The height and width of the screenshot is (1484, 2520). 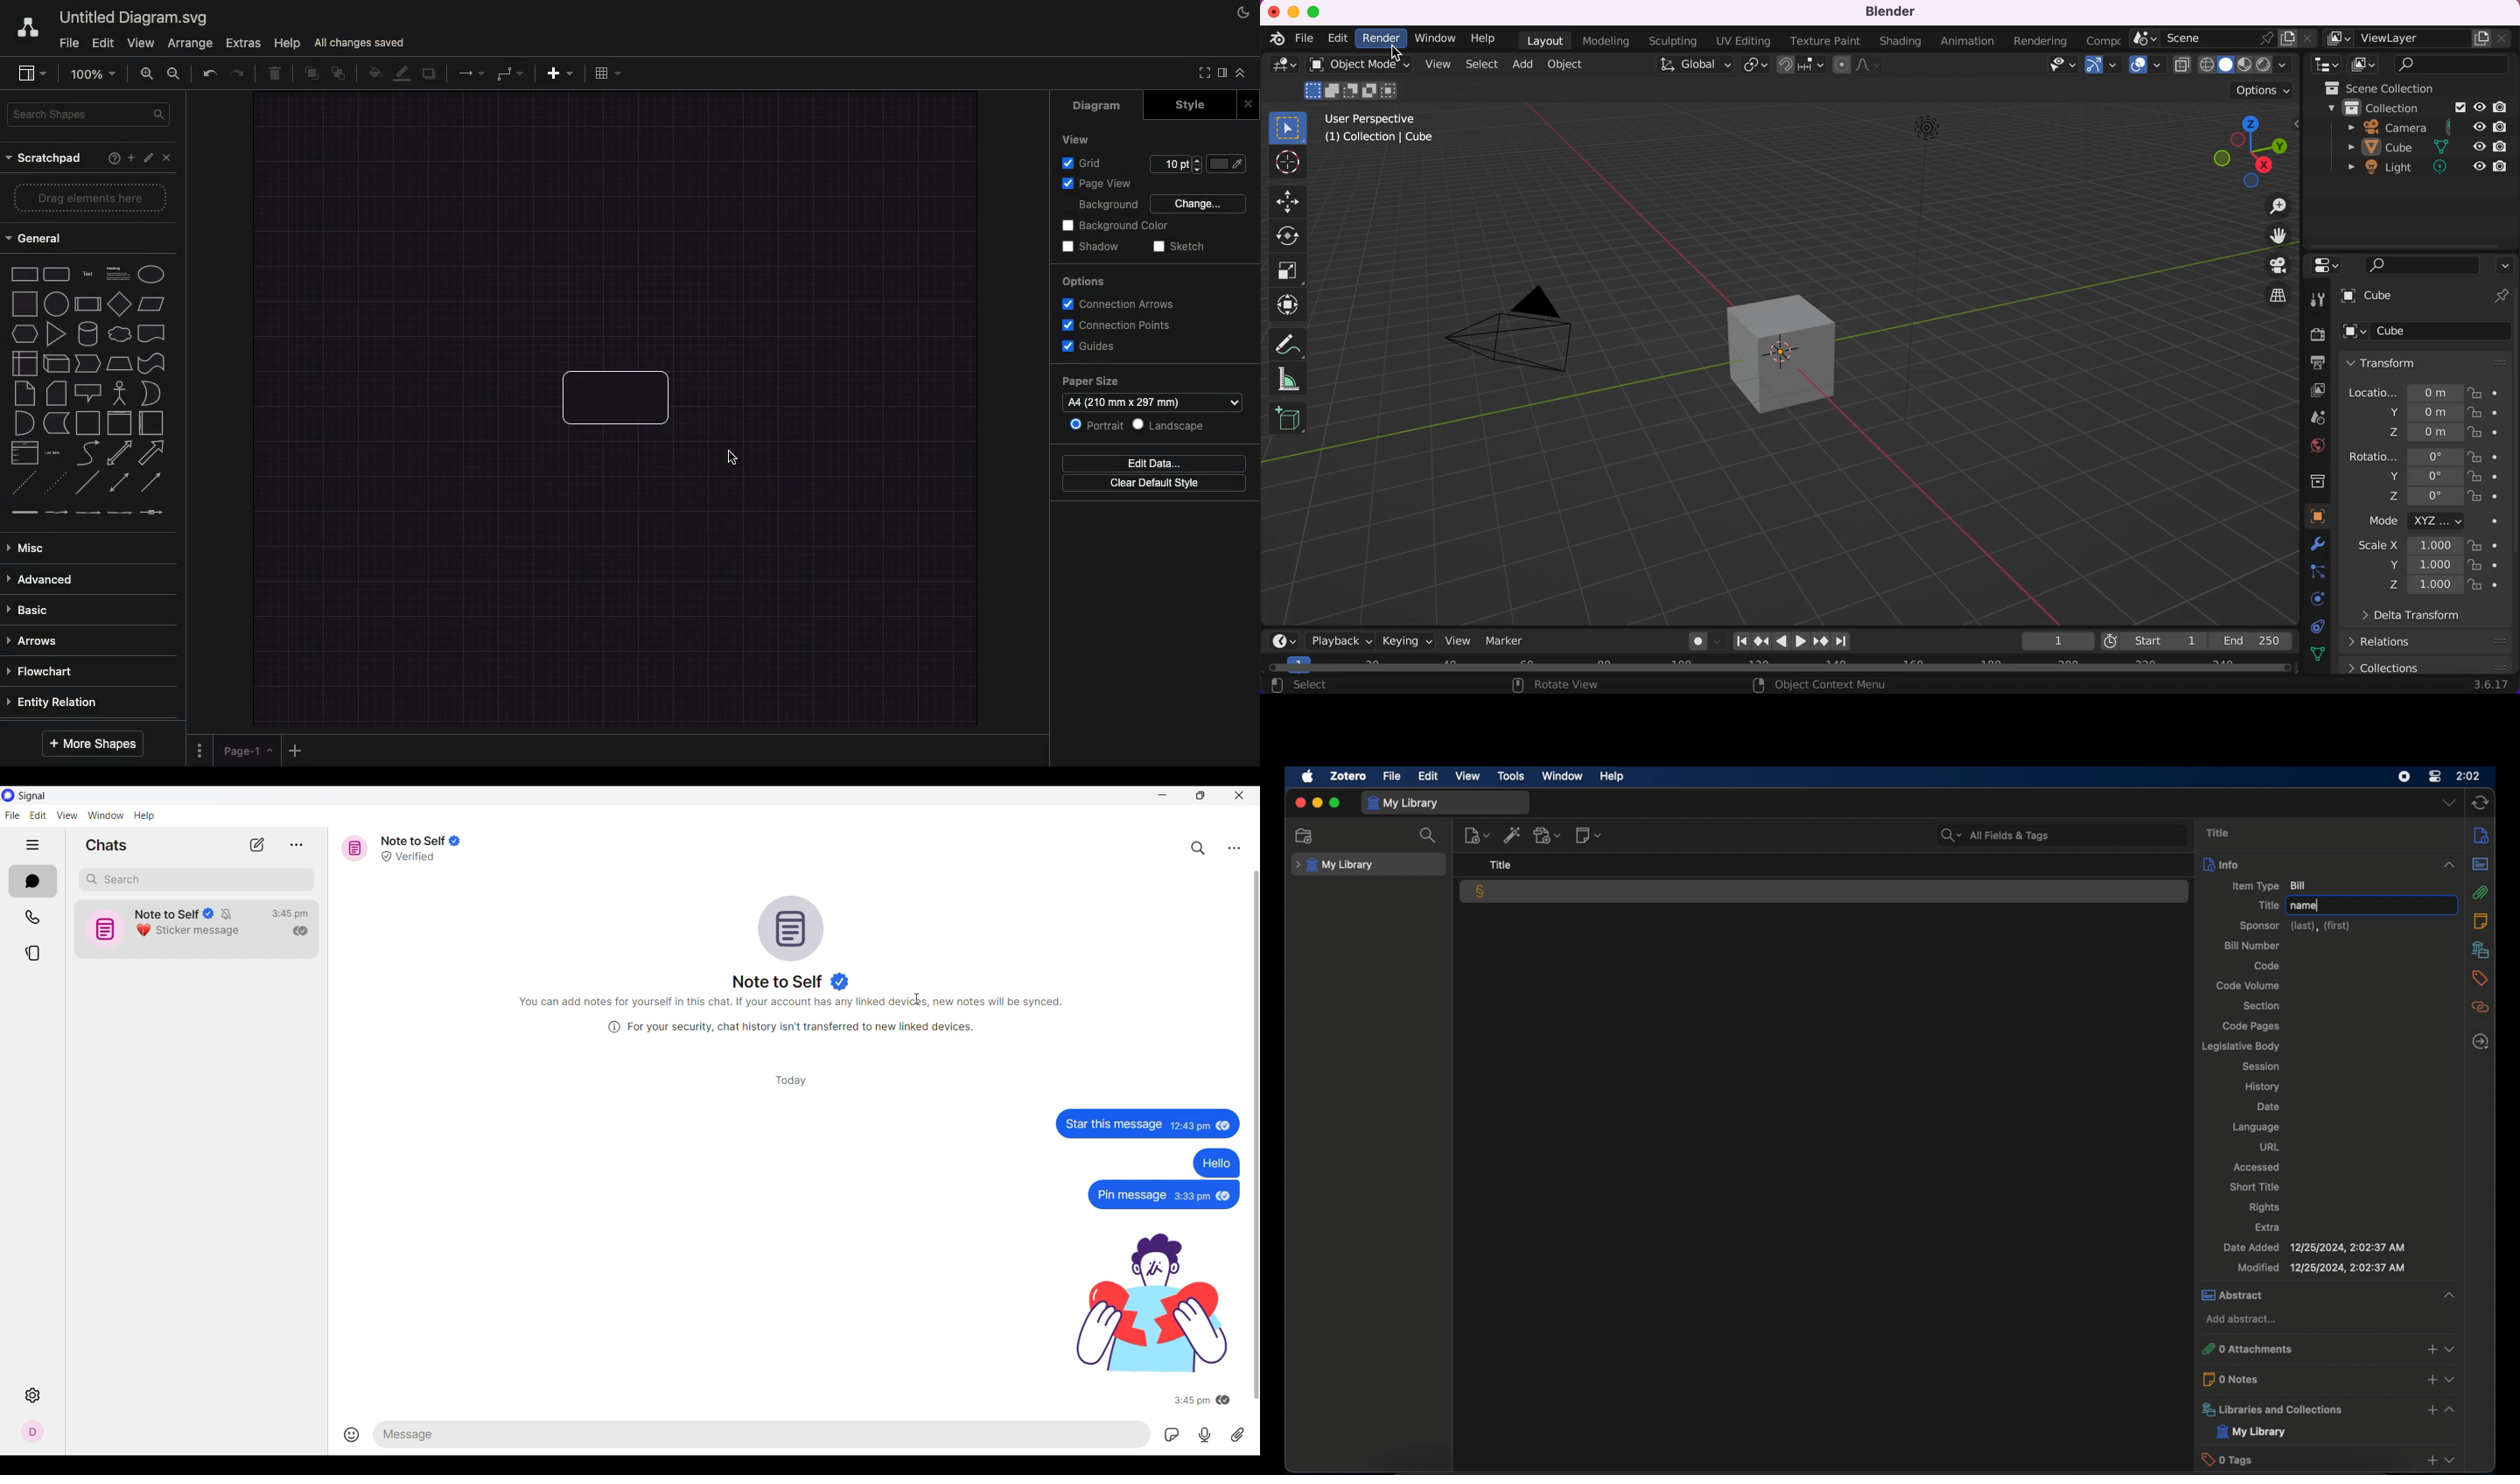 What do you see at coordinates (2261, 1067) in the screenshot?
I see `session` at bounding box center [2261, 1067].